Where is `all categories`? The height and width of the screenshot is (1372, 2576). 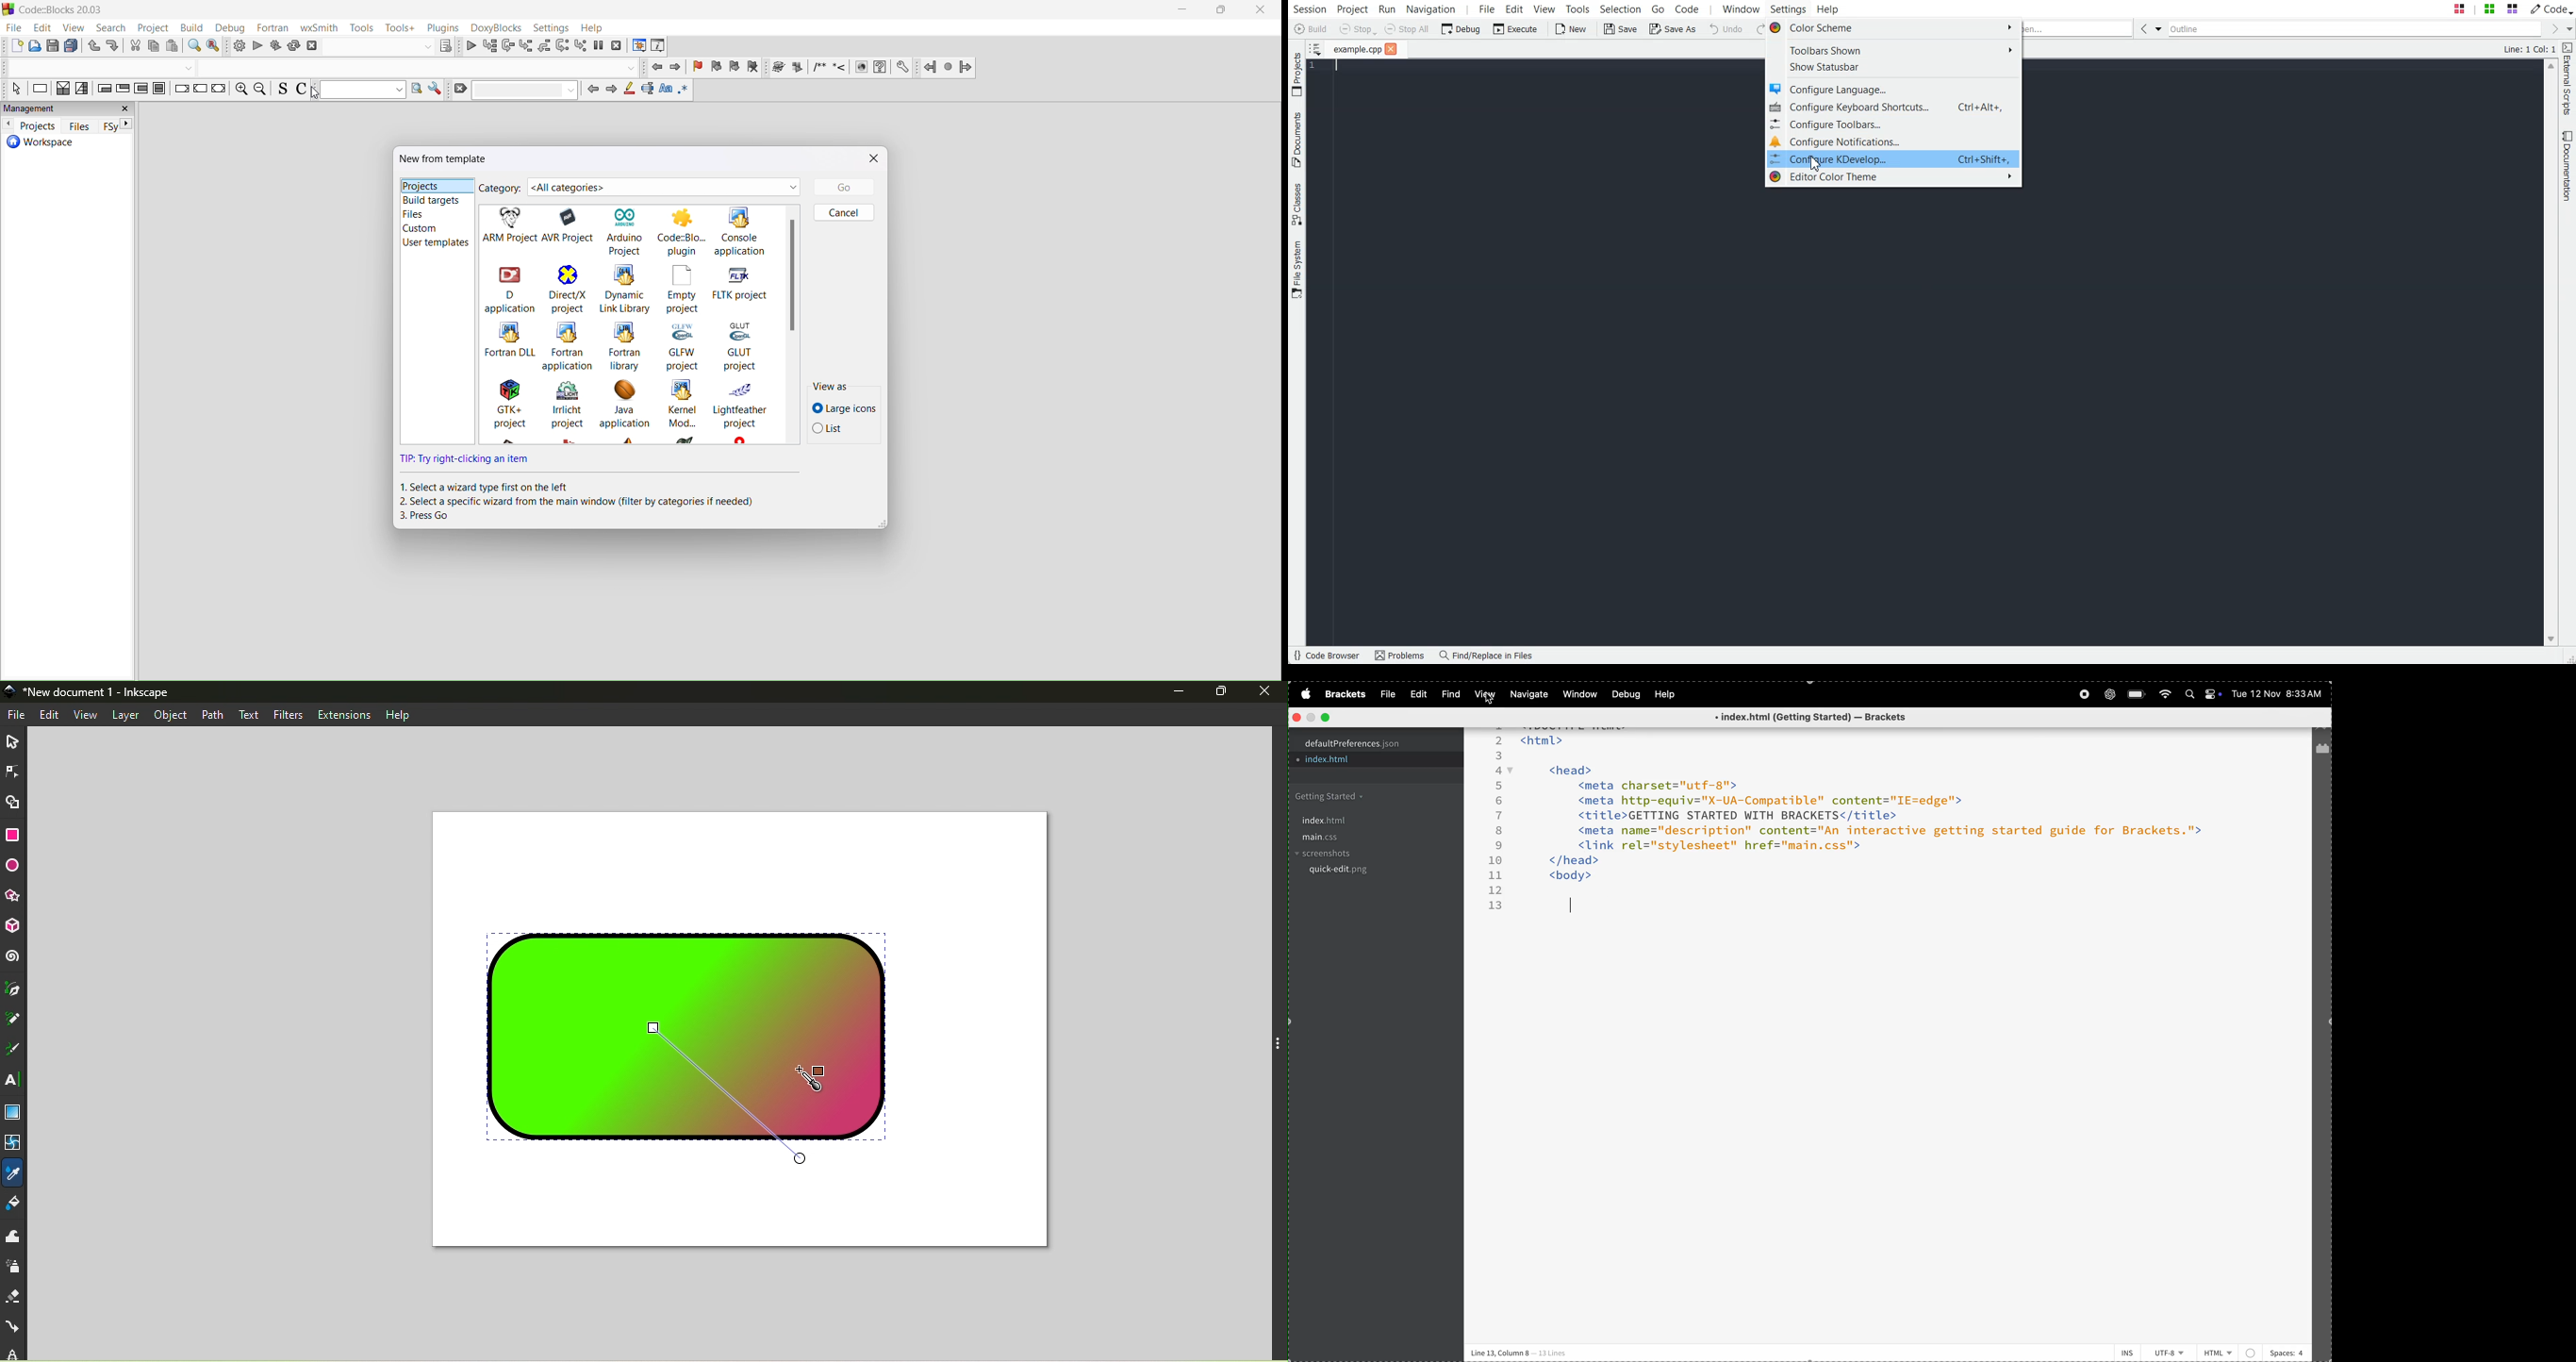 all categories is located at coordinates (665, 187).